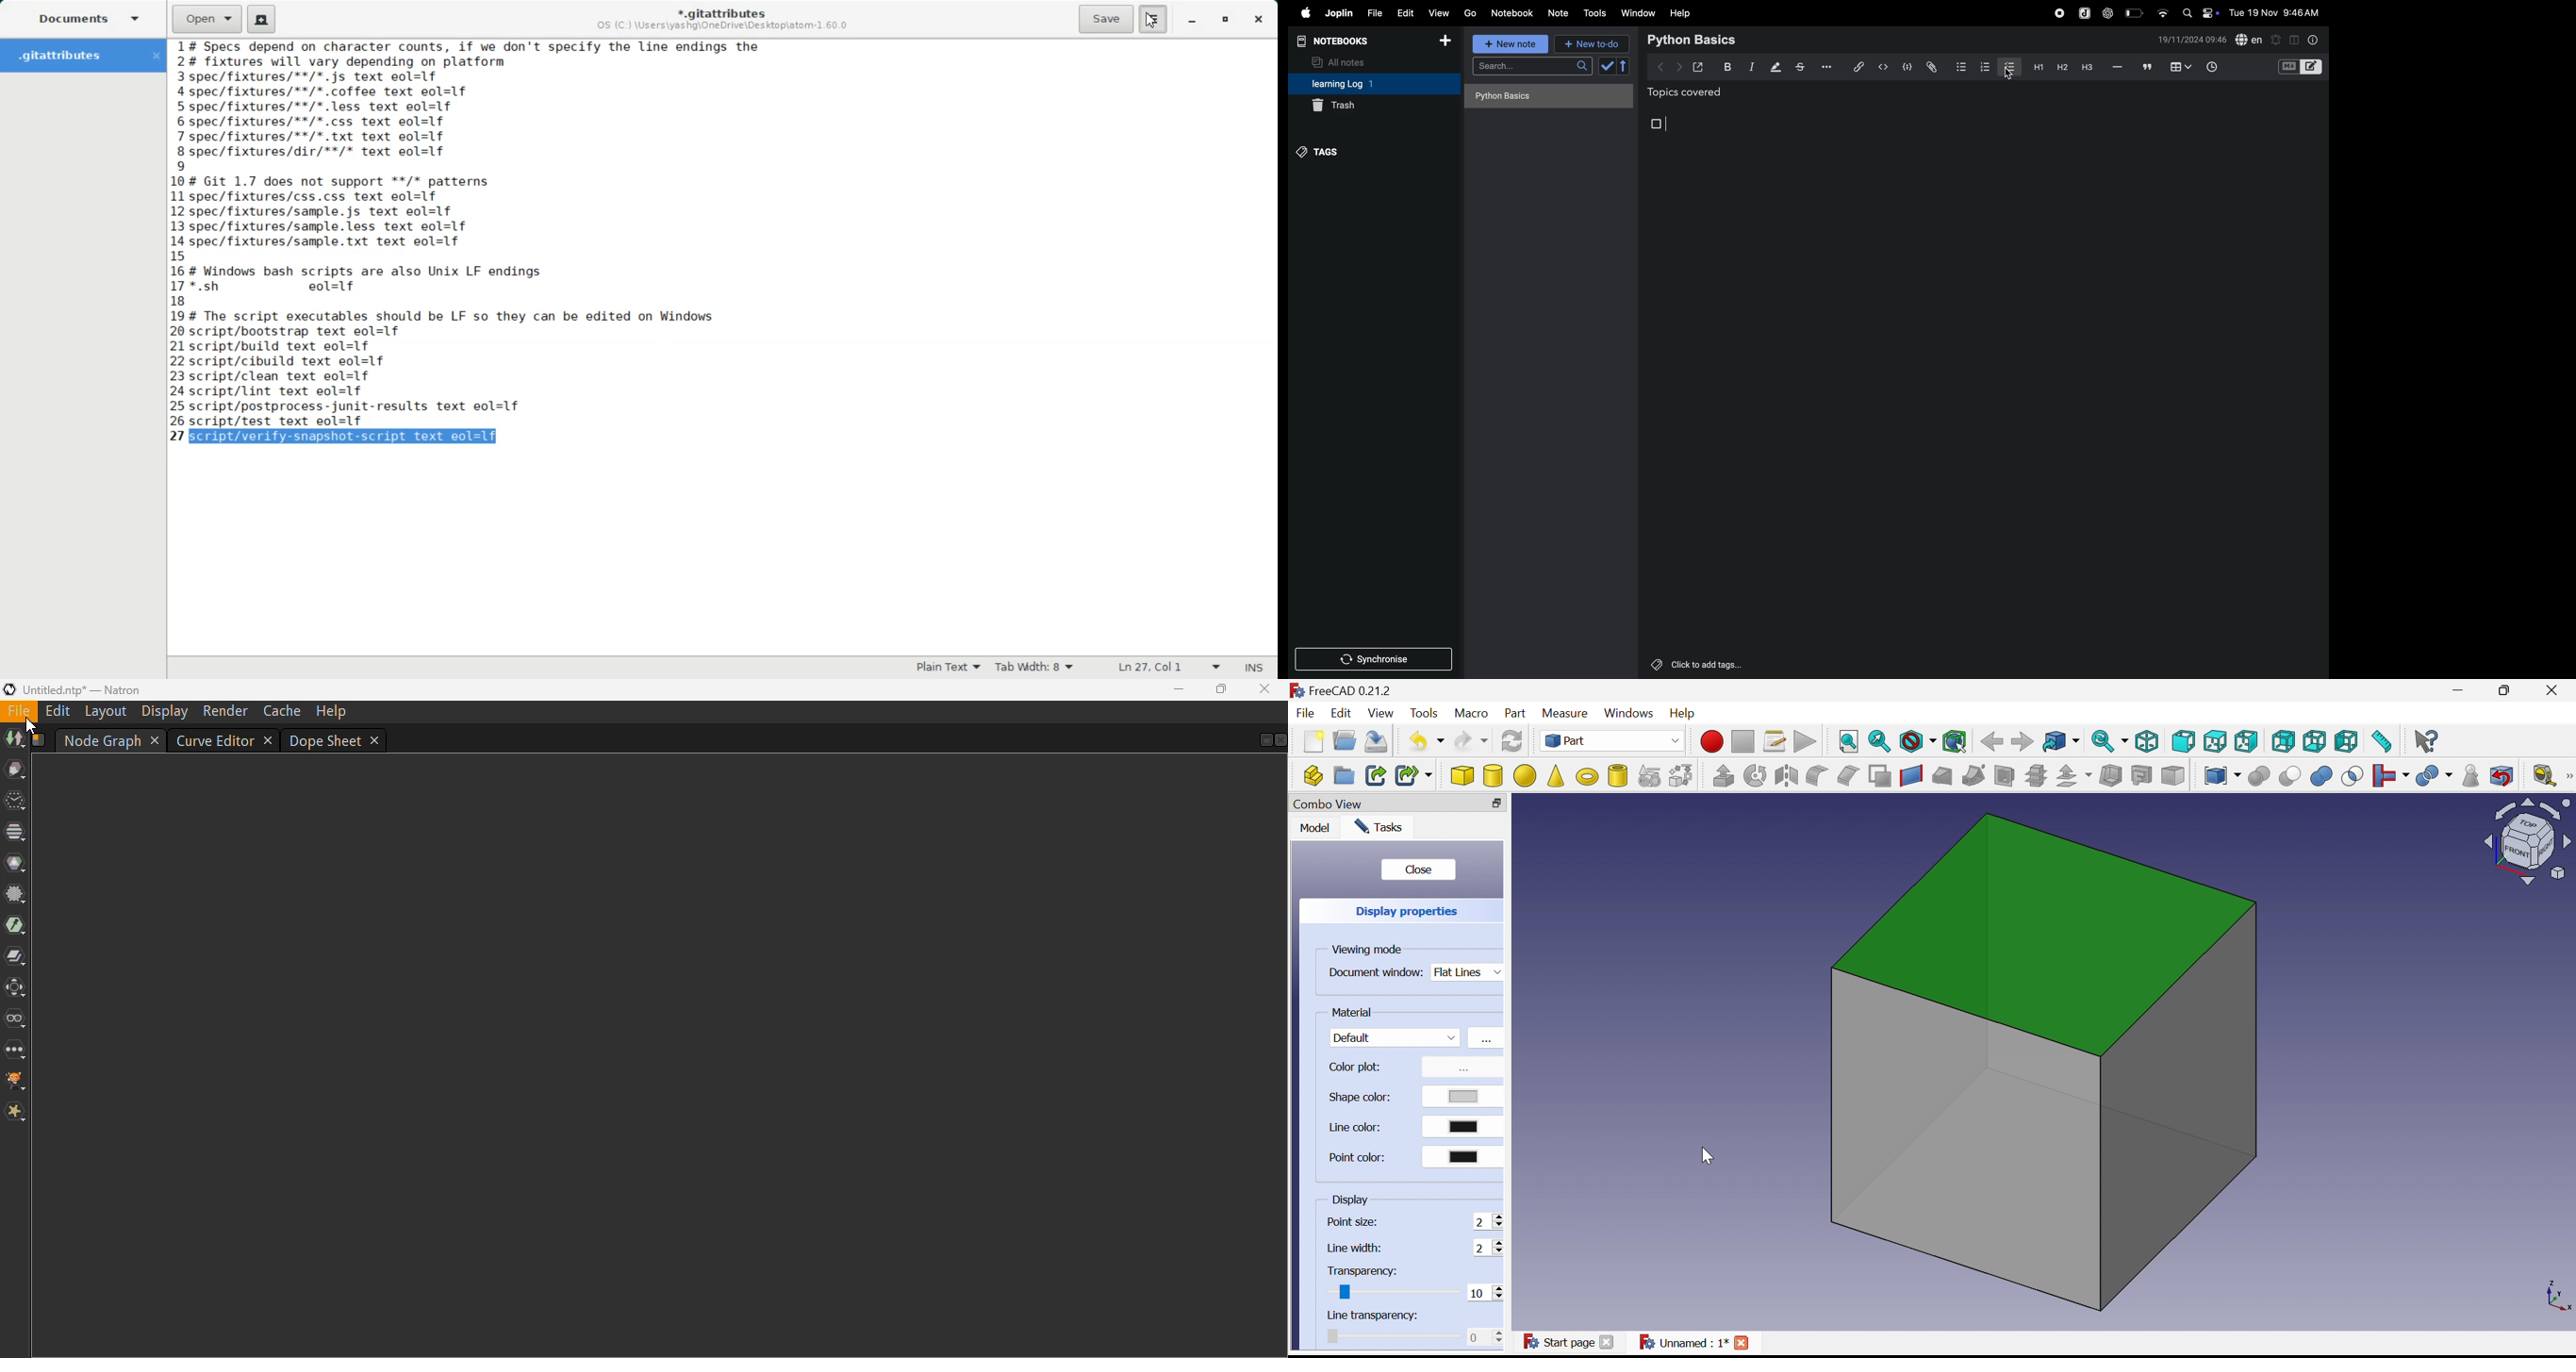  I want to click on Restore down, so click(2507, 691).